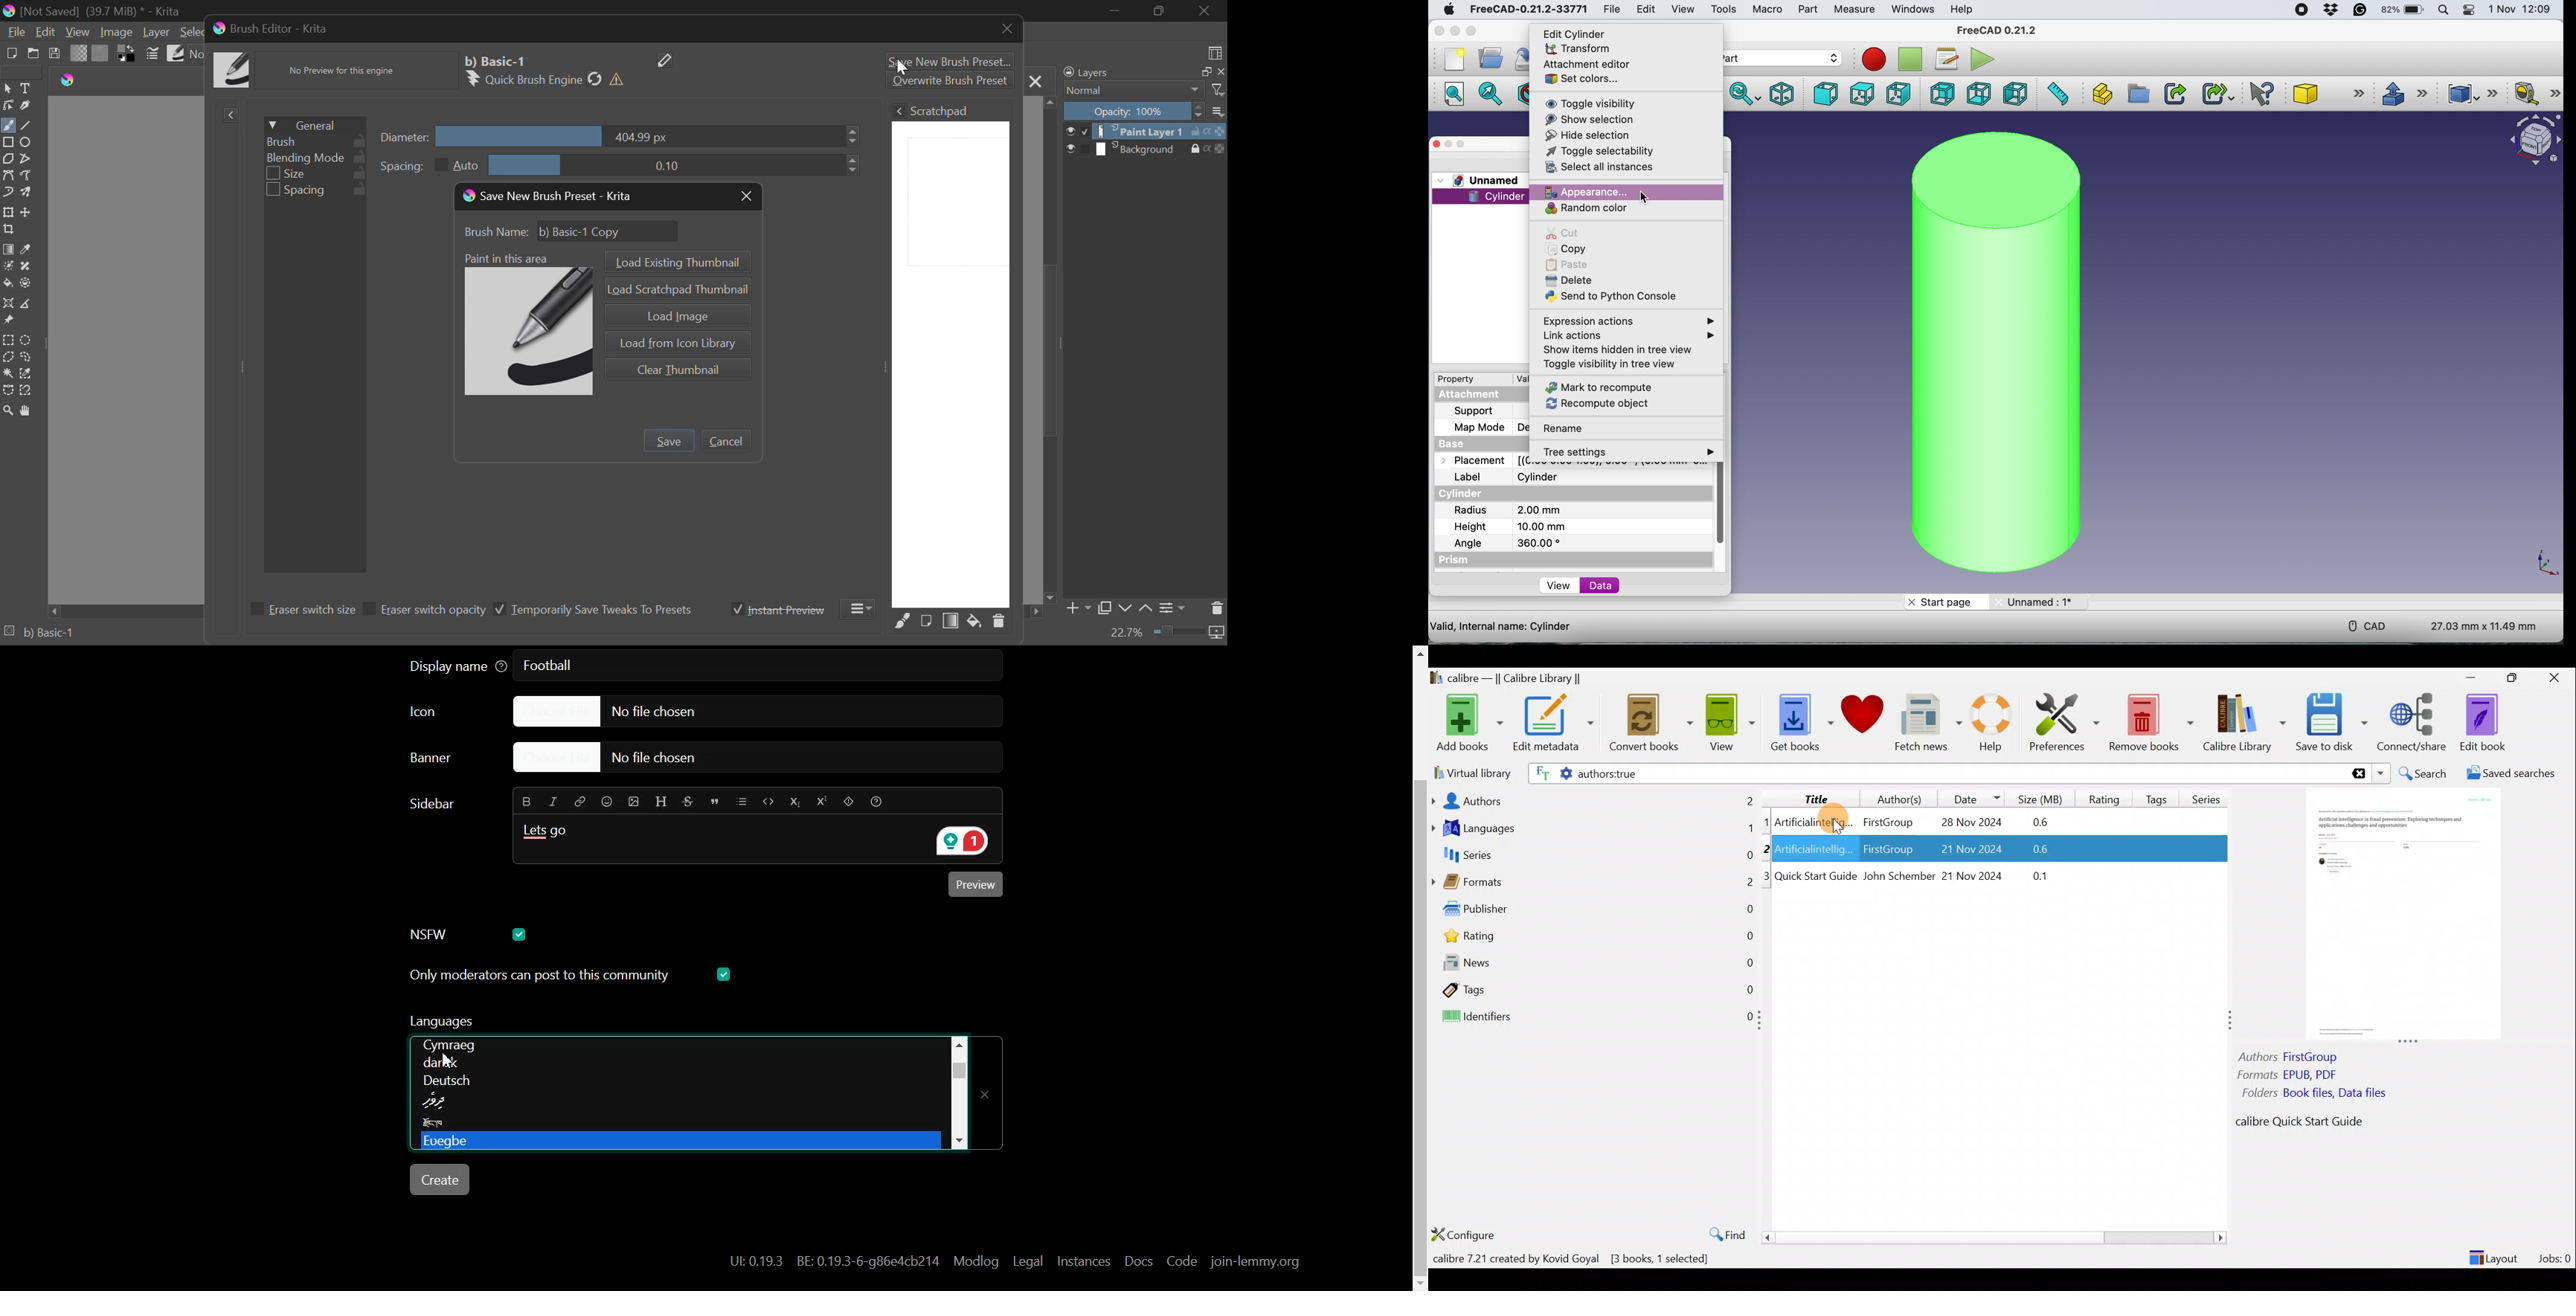 The image size is (2576, 1316). I want to click on Artificial intellig, so click(1815, 851).